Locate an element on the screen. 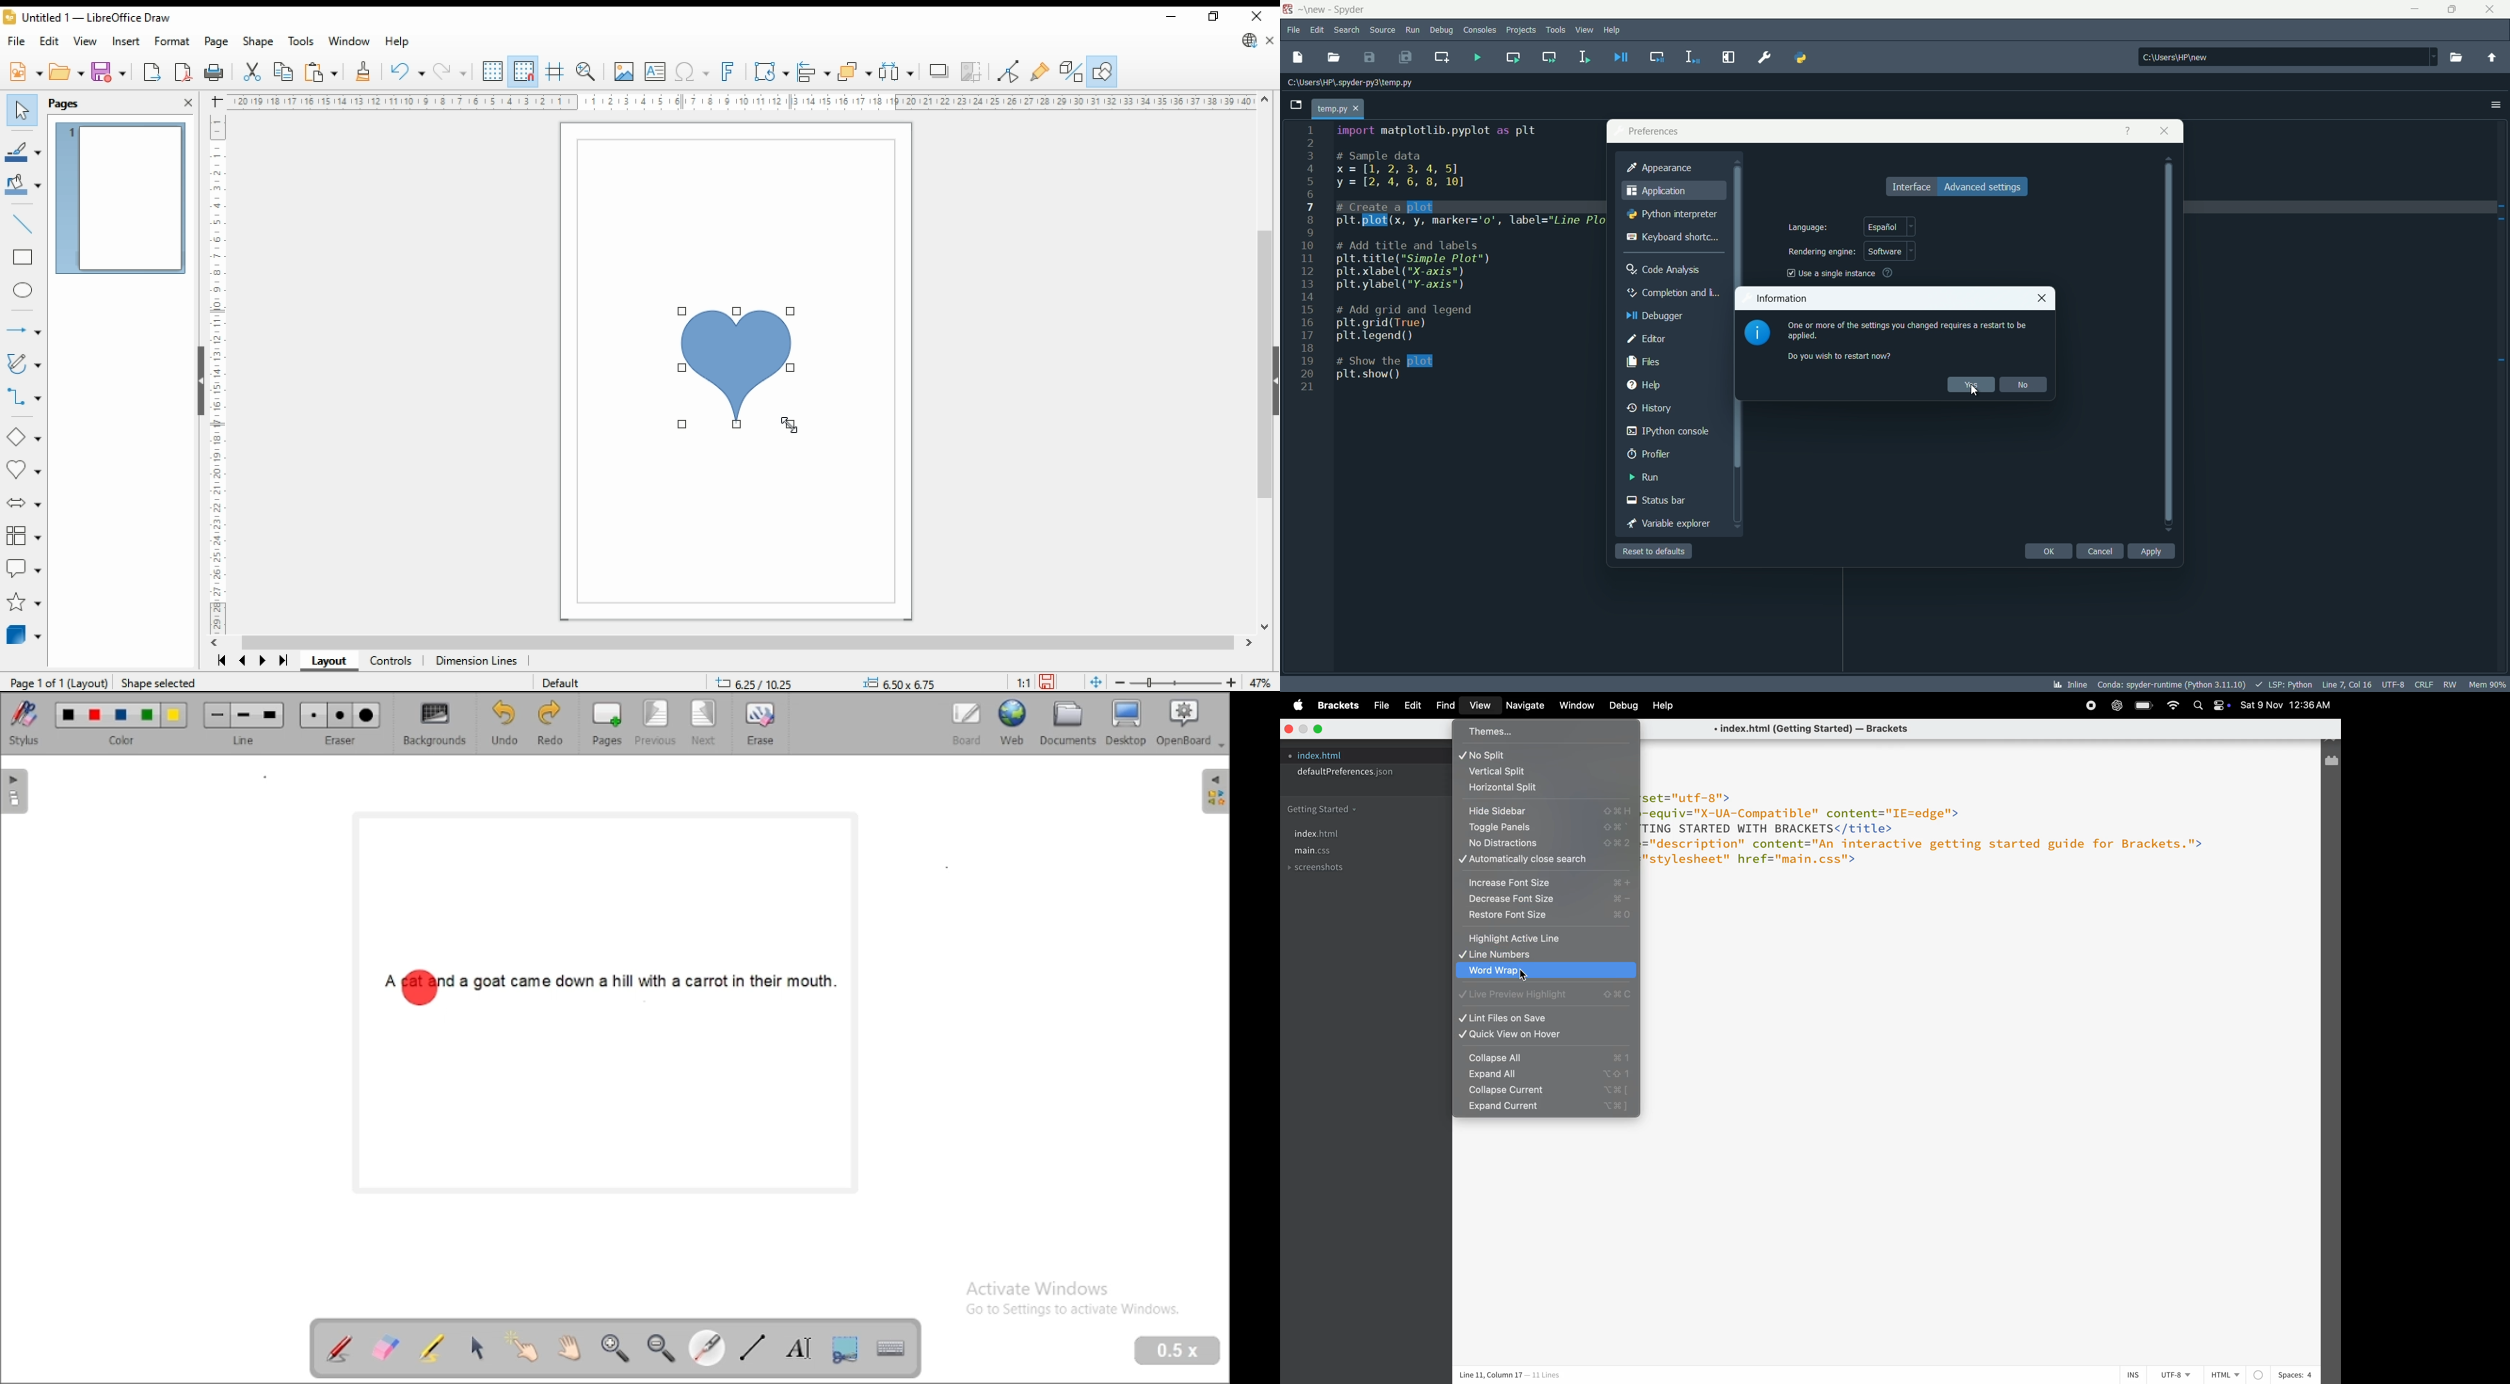  select is located at coordinates (22, 109).